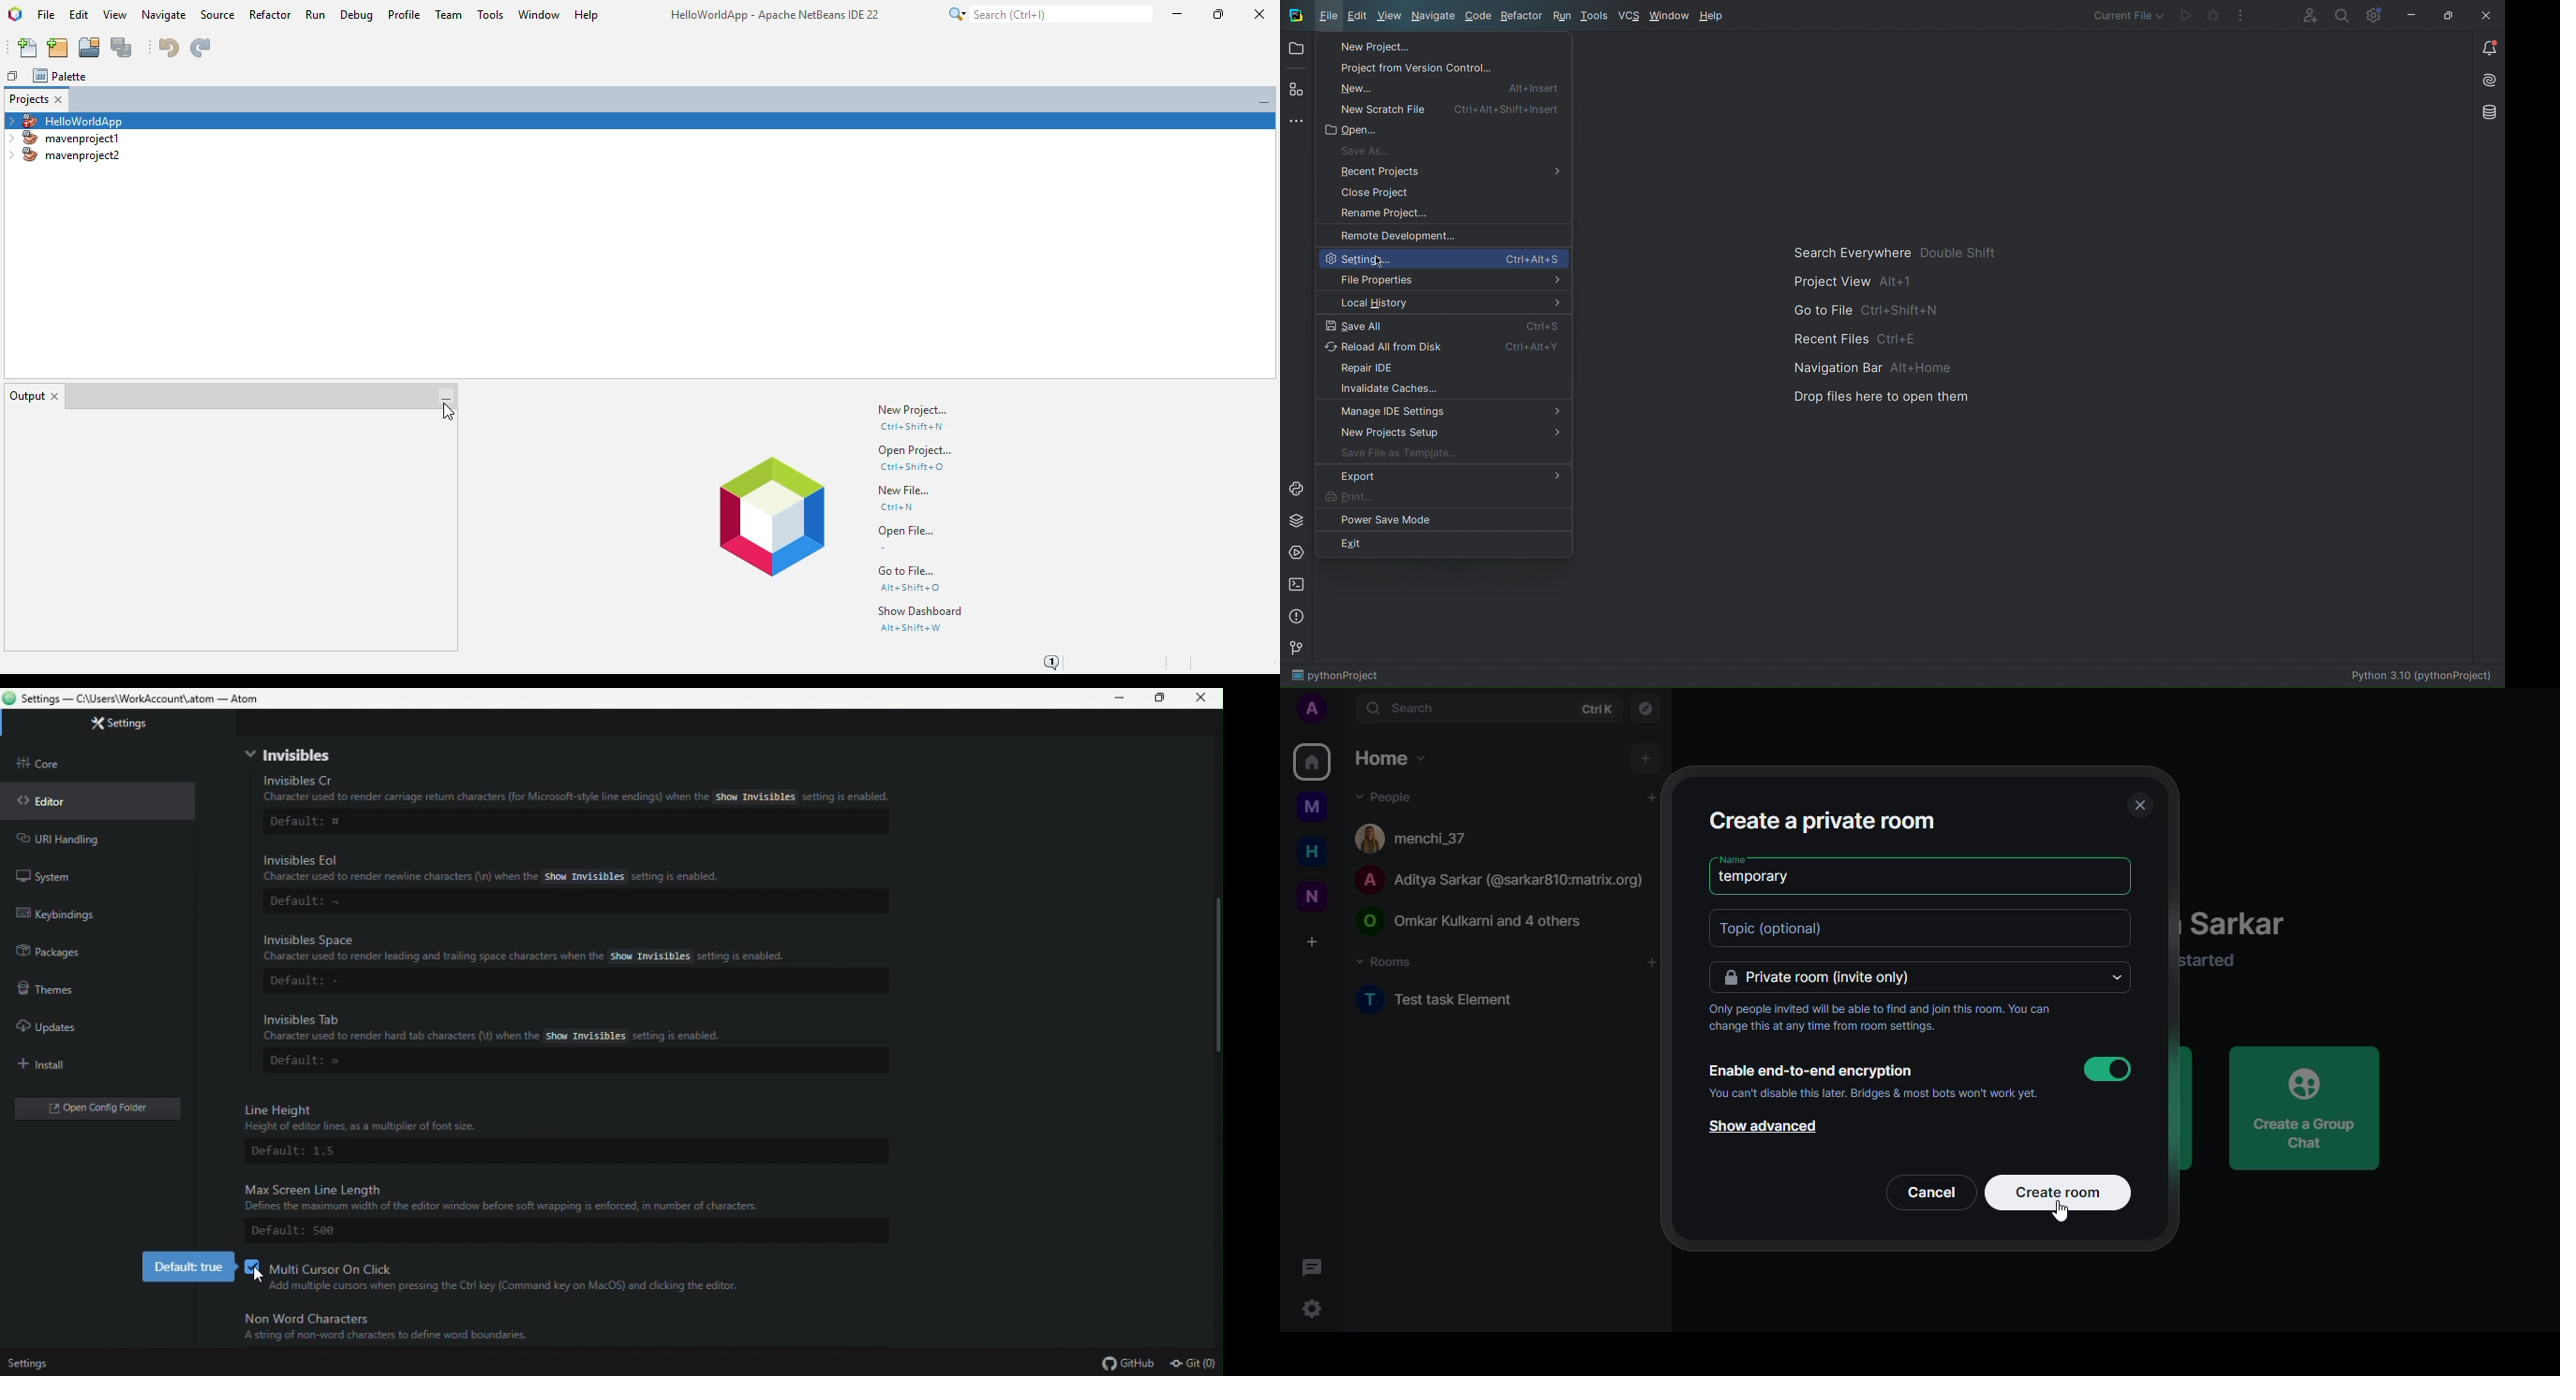 The width and height of the screenshot is (2576, 1400). What do you see at coordinates (1829, 979) in the screenshot?
I see `private room (invite only)` at bounding box center [1829, 979].